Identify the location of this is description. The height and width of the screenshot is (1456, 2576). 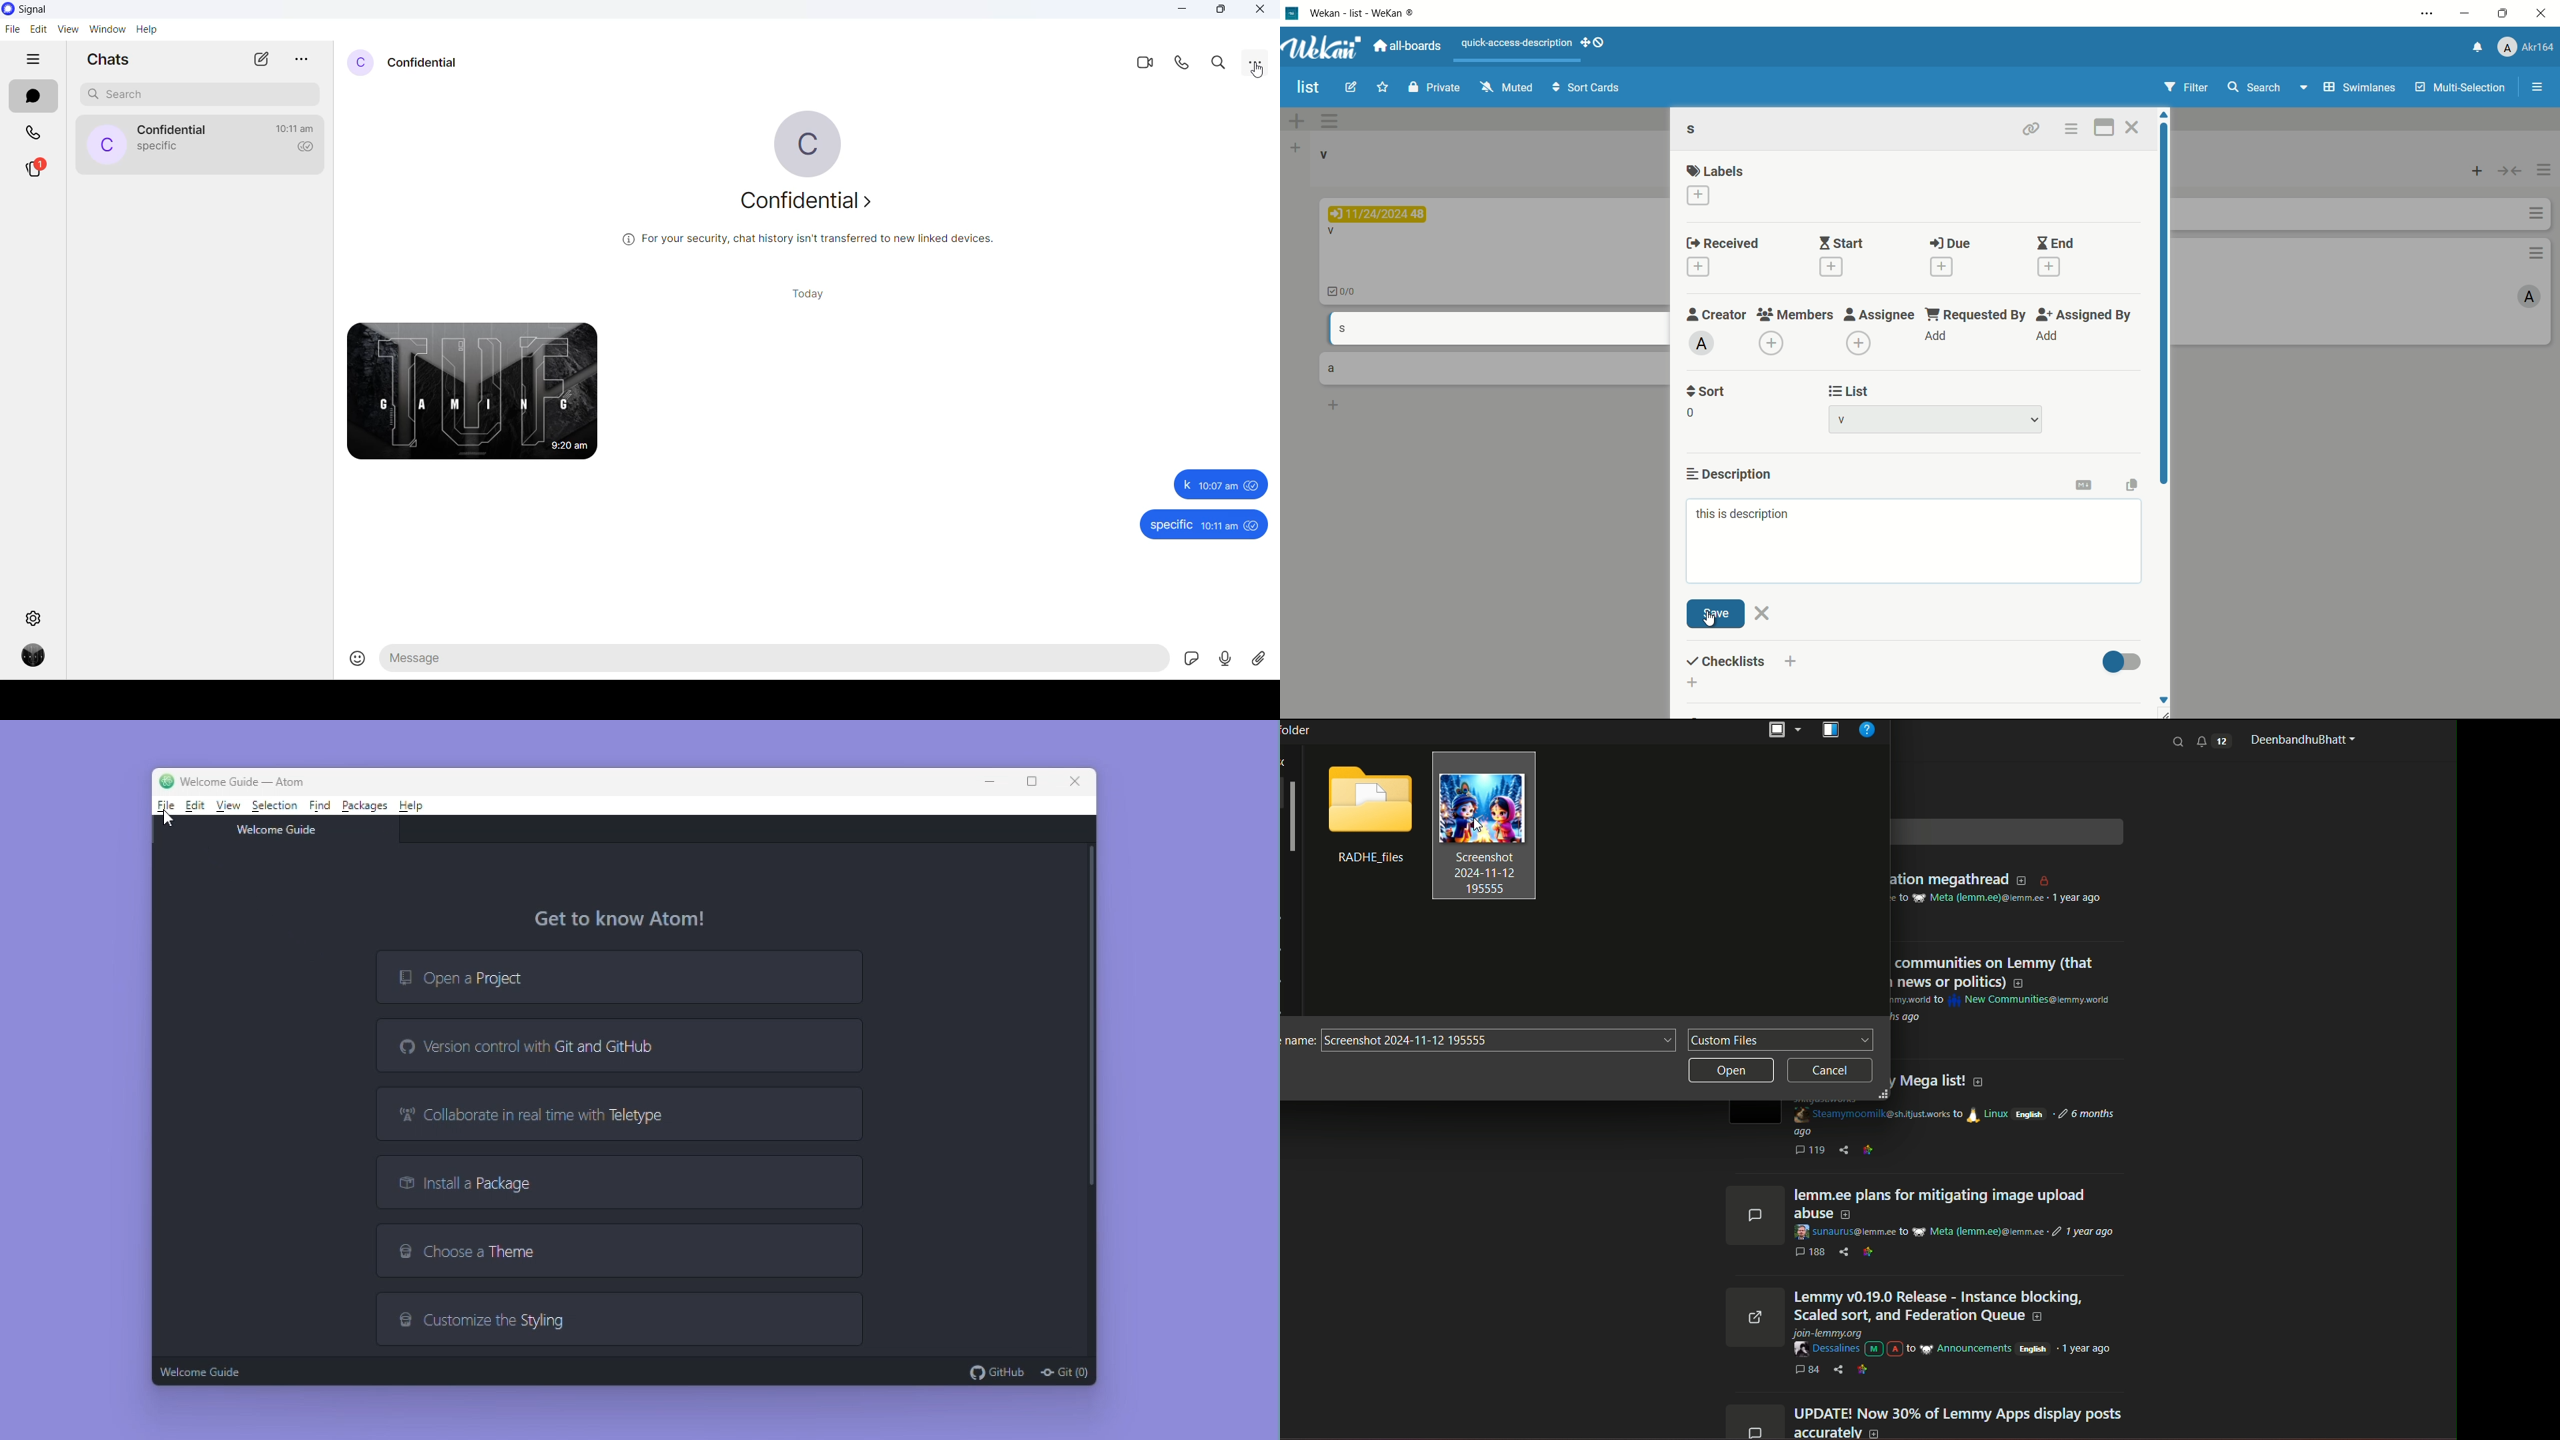
(1743, 515).